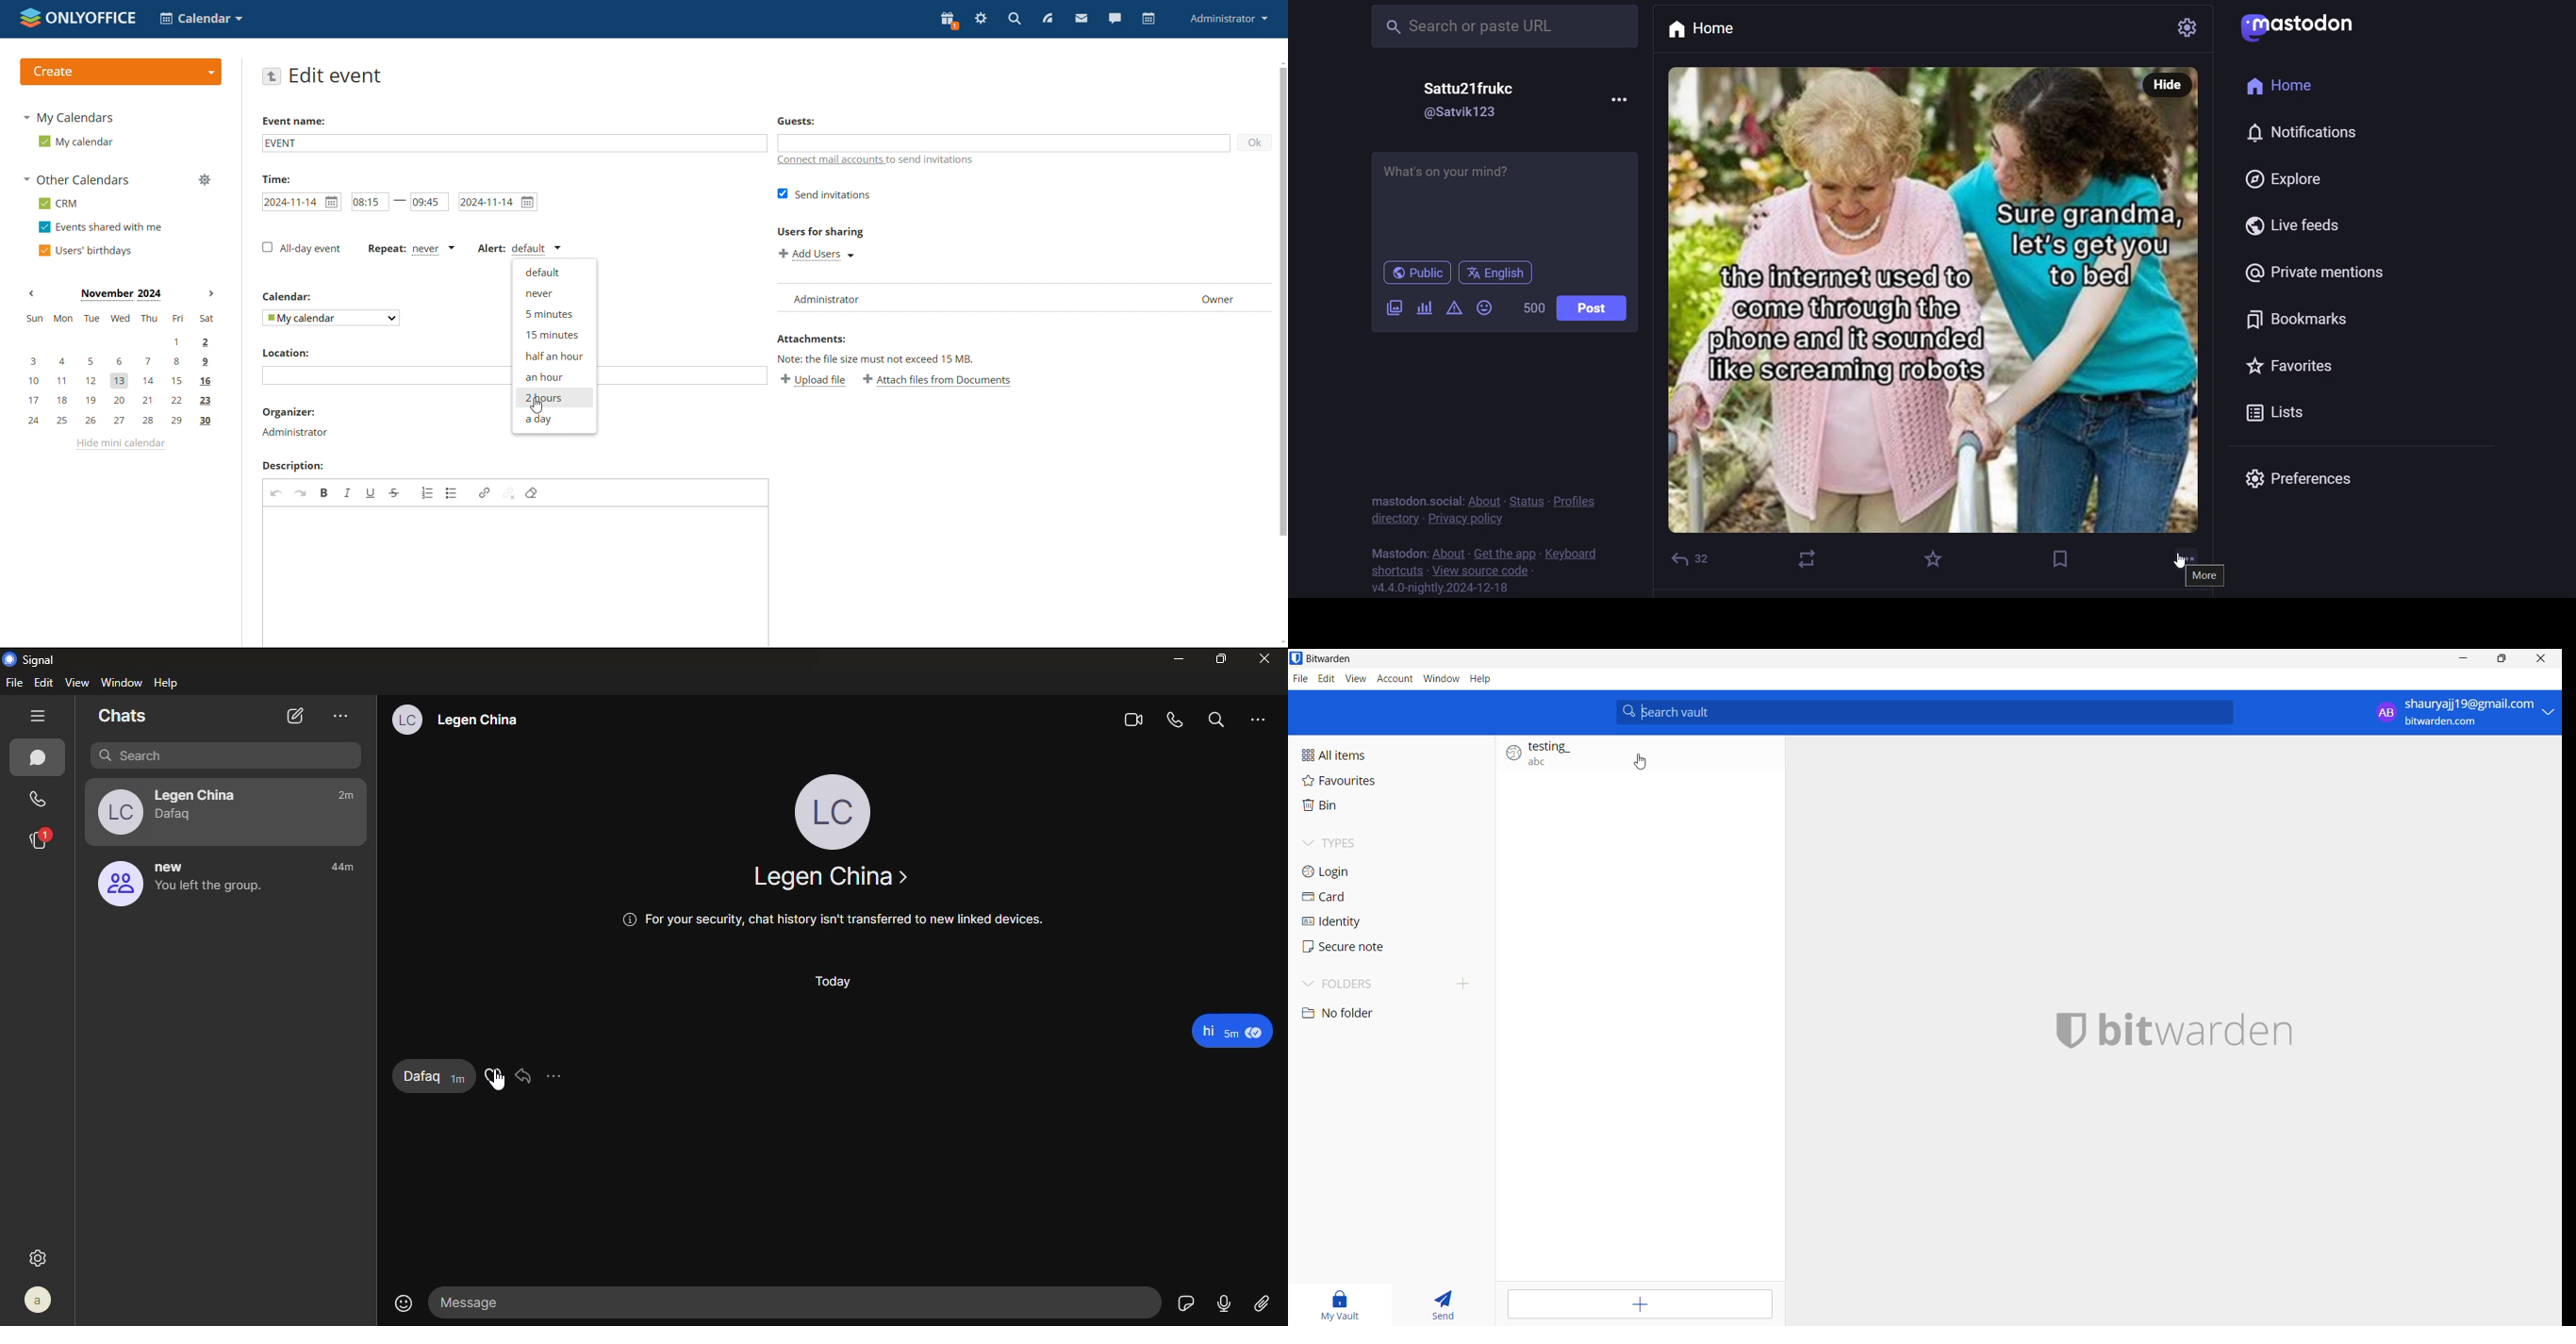  What do you see at coordinates (879, 360) in the screenshot?
I see `note about file size exceeding ` at bounding box center [879, 360].